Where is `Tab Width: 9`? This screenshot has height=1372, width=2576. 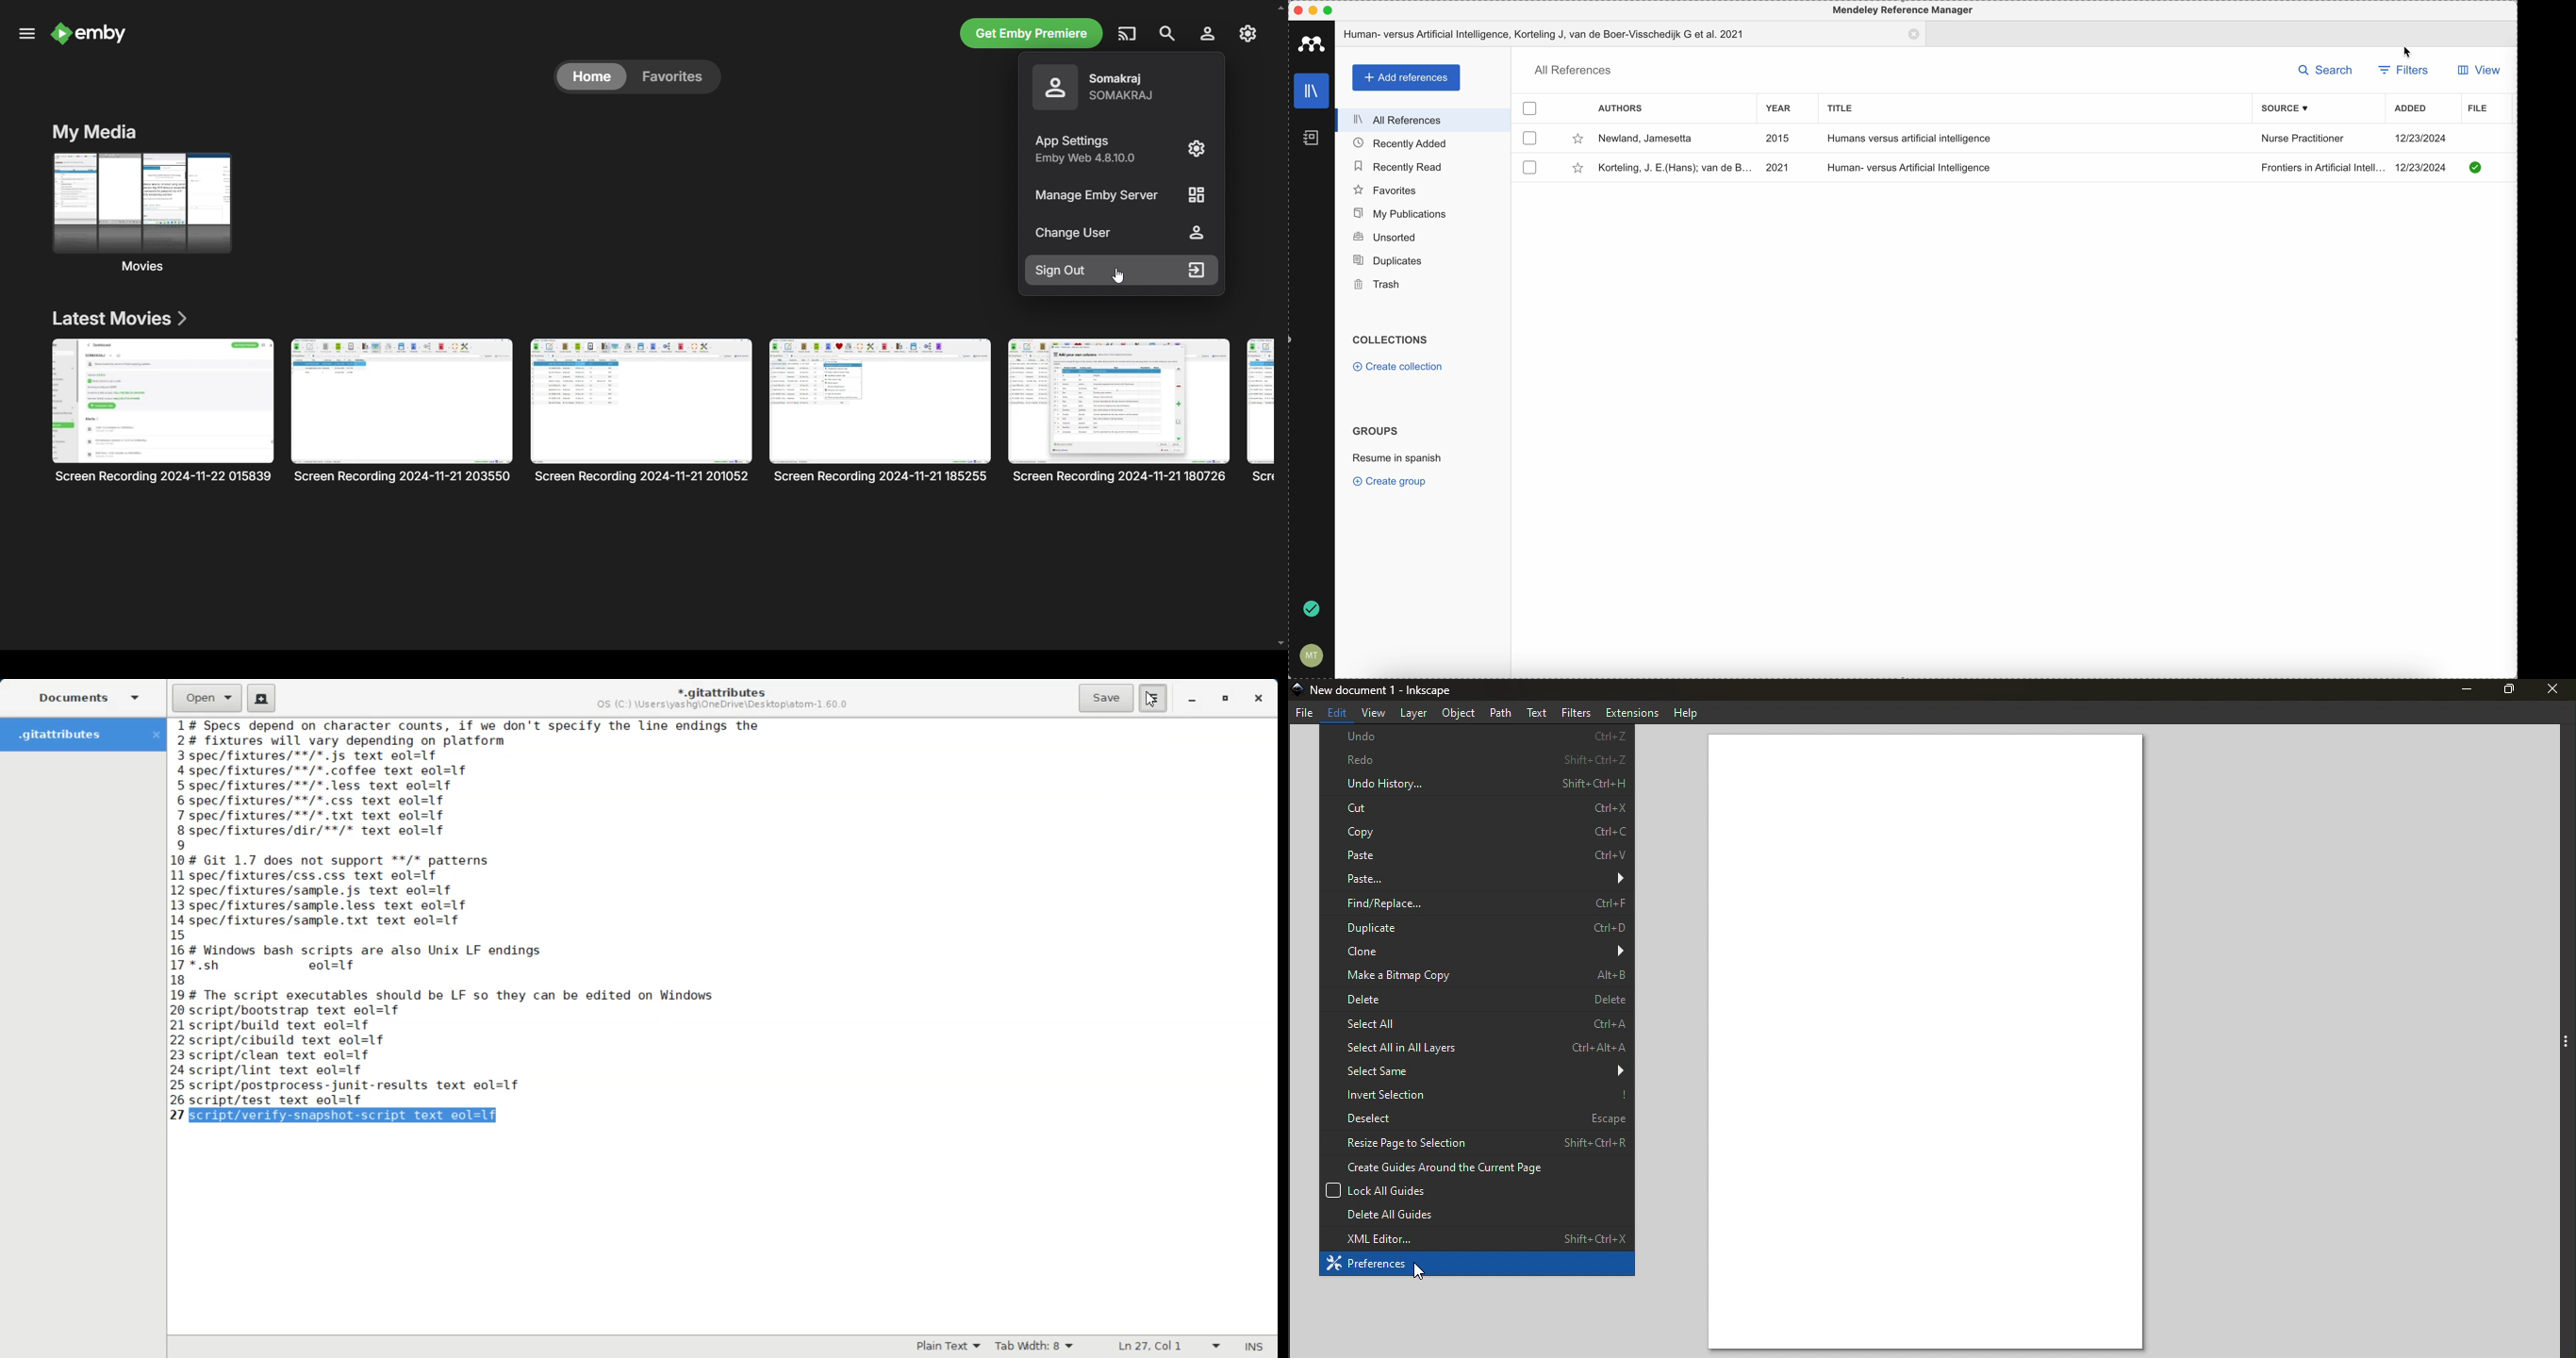 Tab Width: 9 is located at coordinates (1036, 1347).